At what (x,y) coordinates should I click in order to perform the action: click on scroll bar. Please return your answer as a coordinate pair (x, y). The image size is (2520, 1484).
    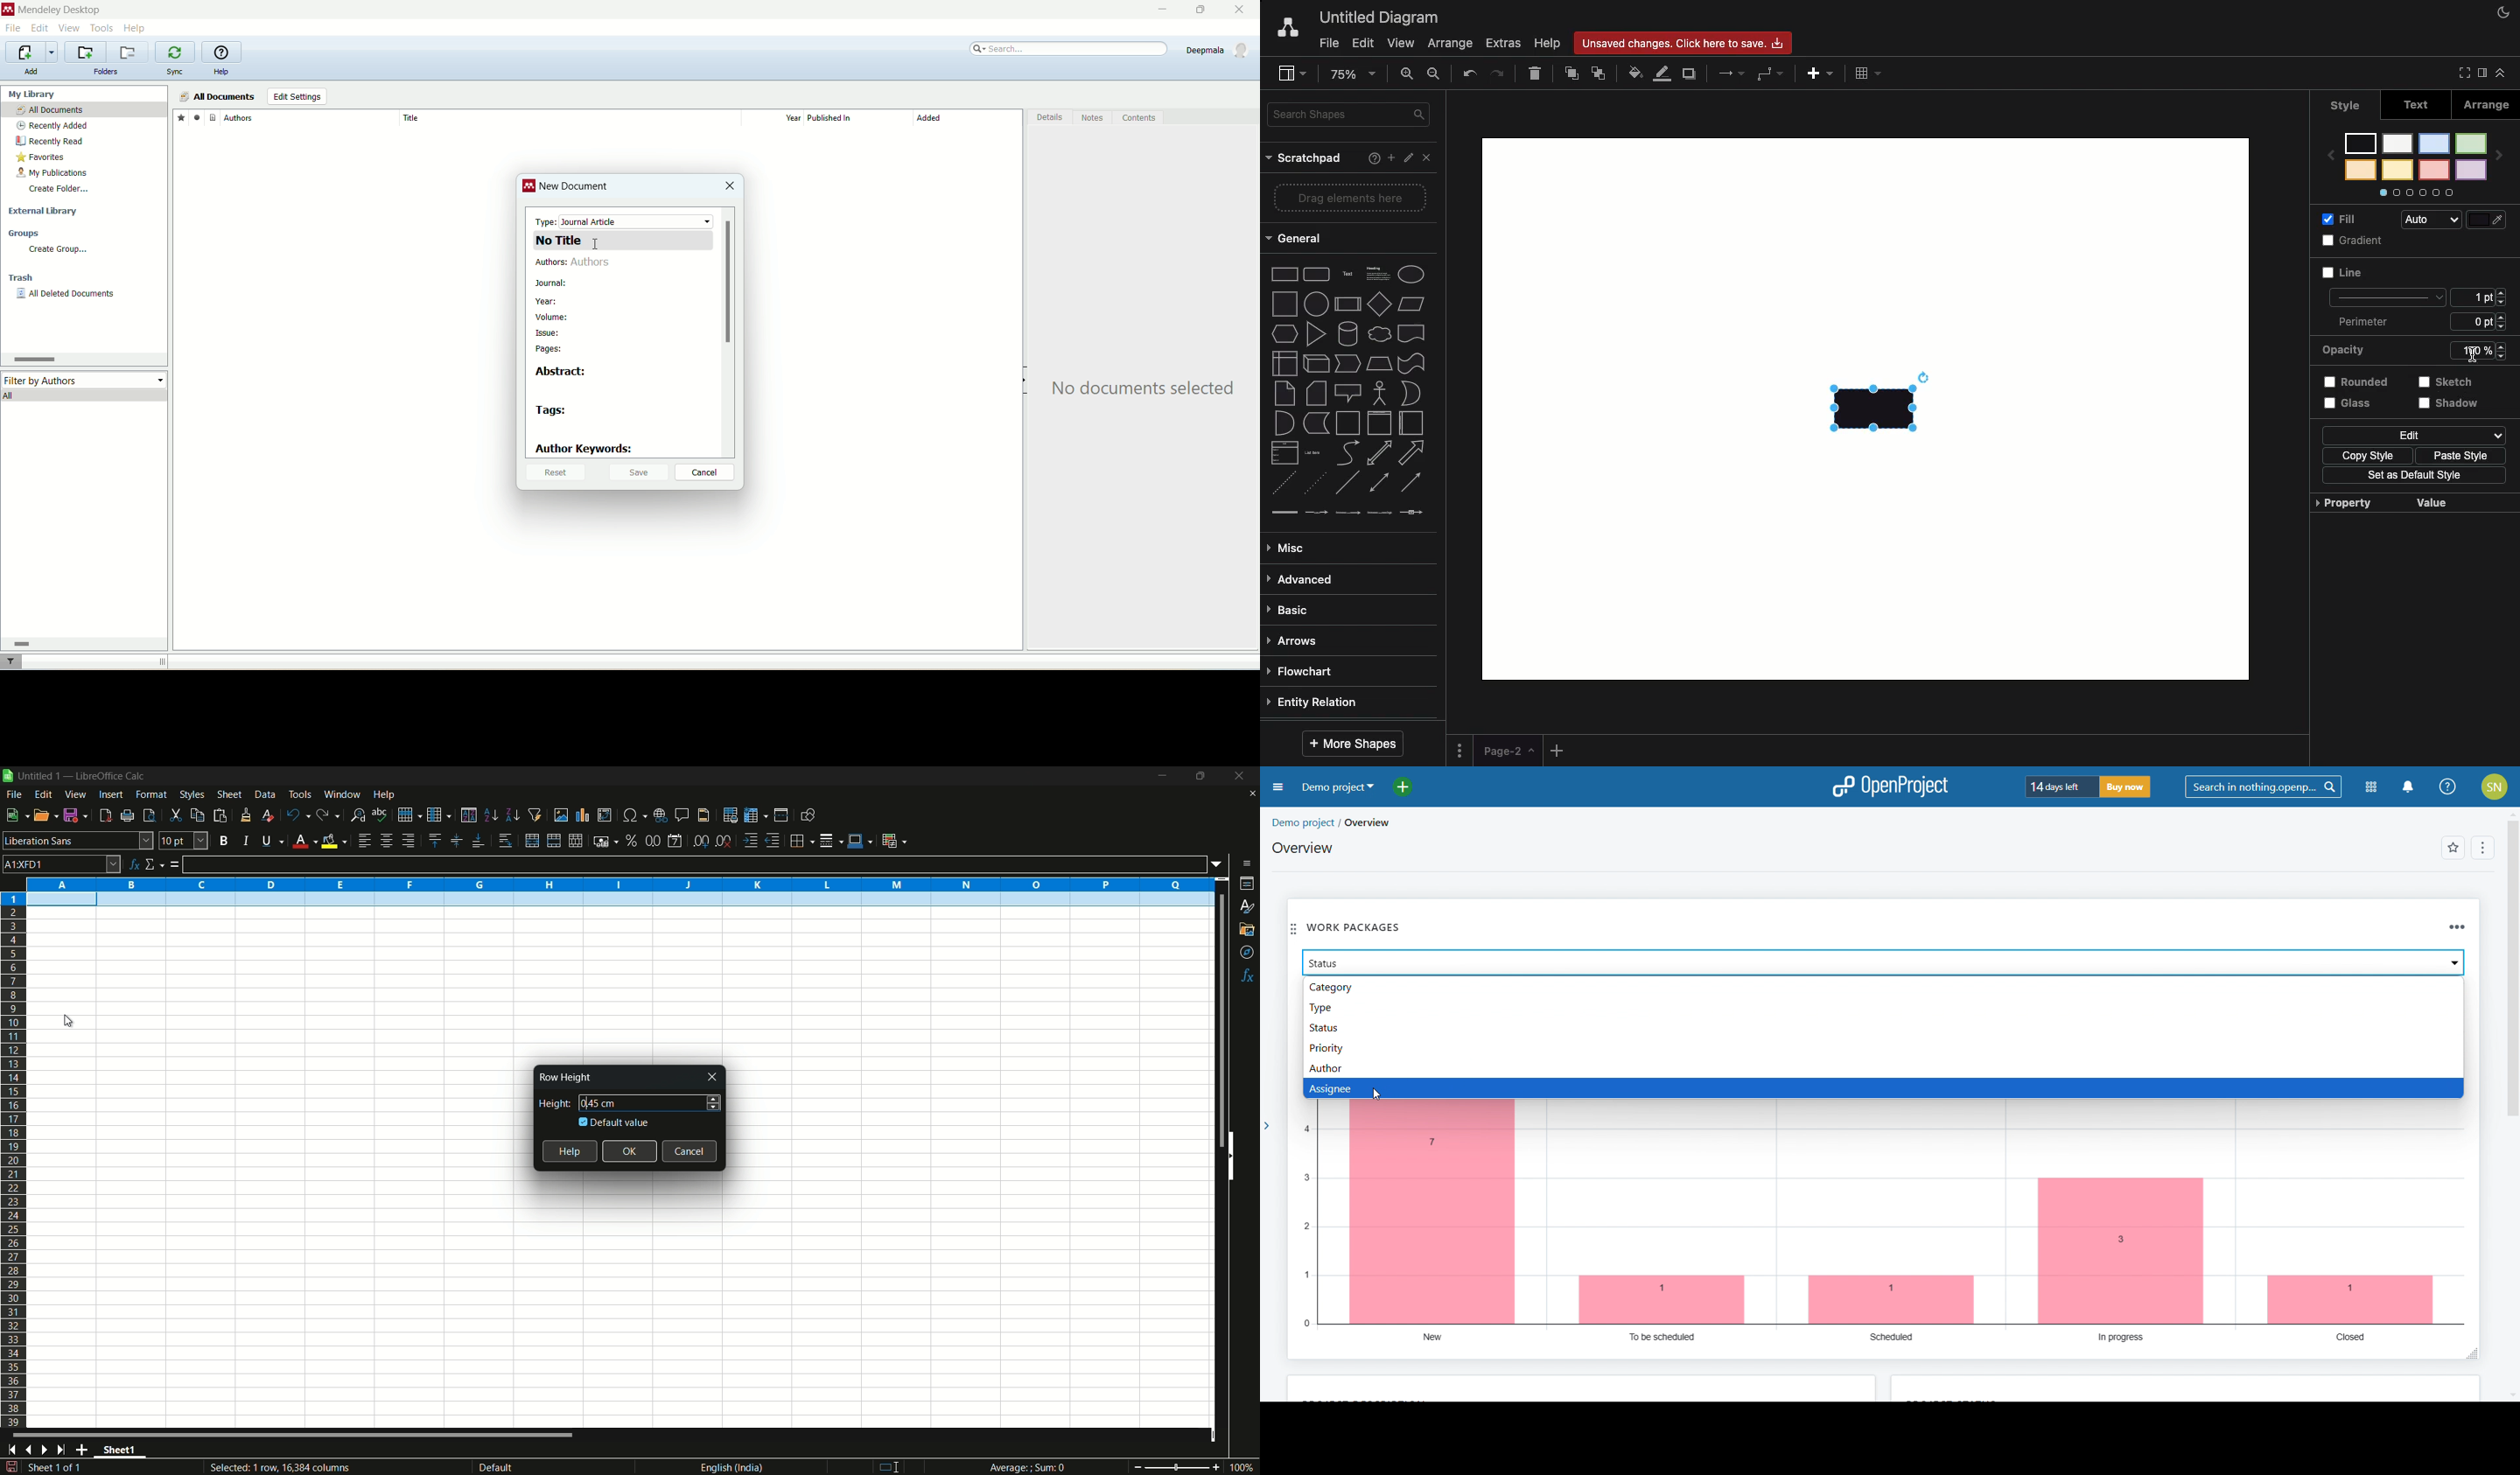
    Looking at the image, I should click on (294, 1437).